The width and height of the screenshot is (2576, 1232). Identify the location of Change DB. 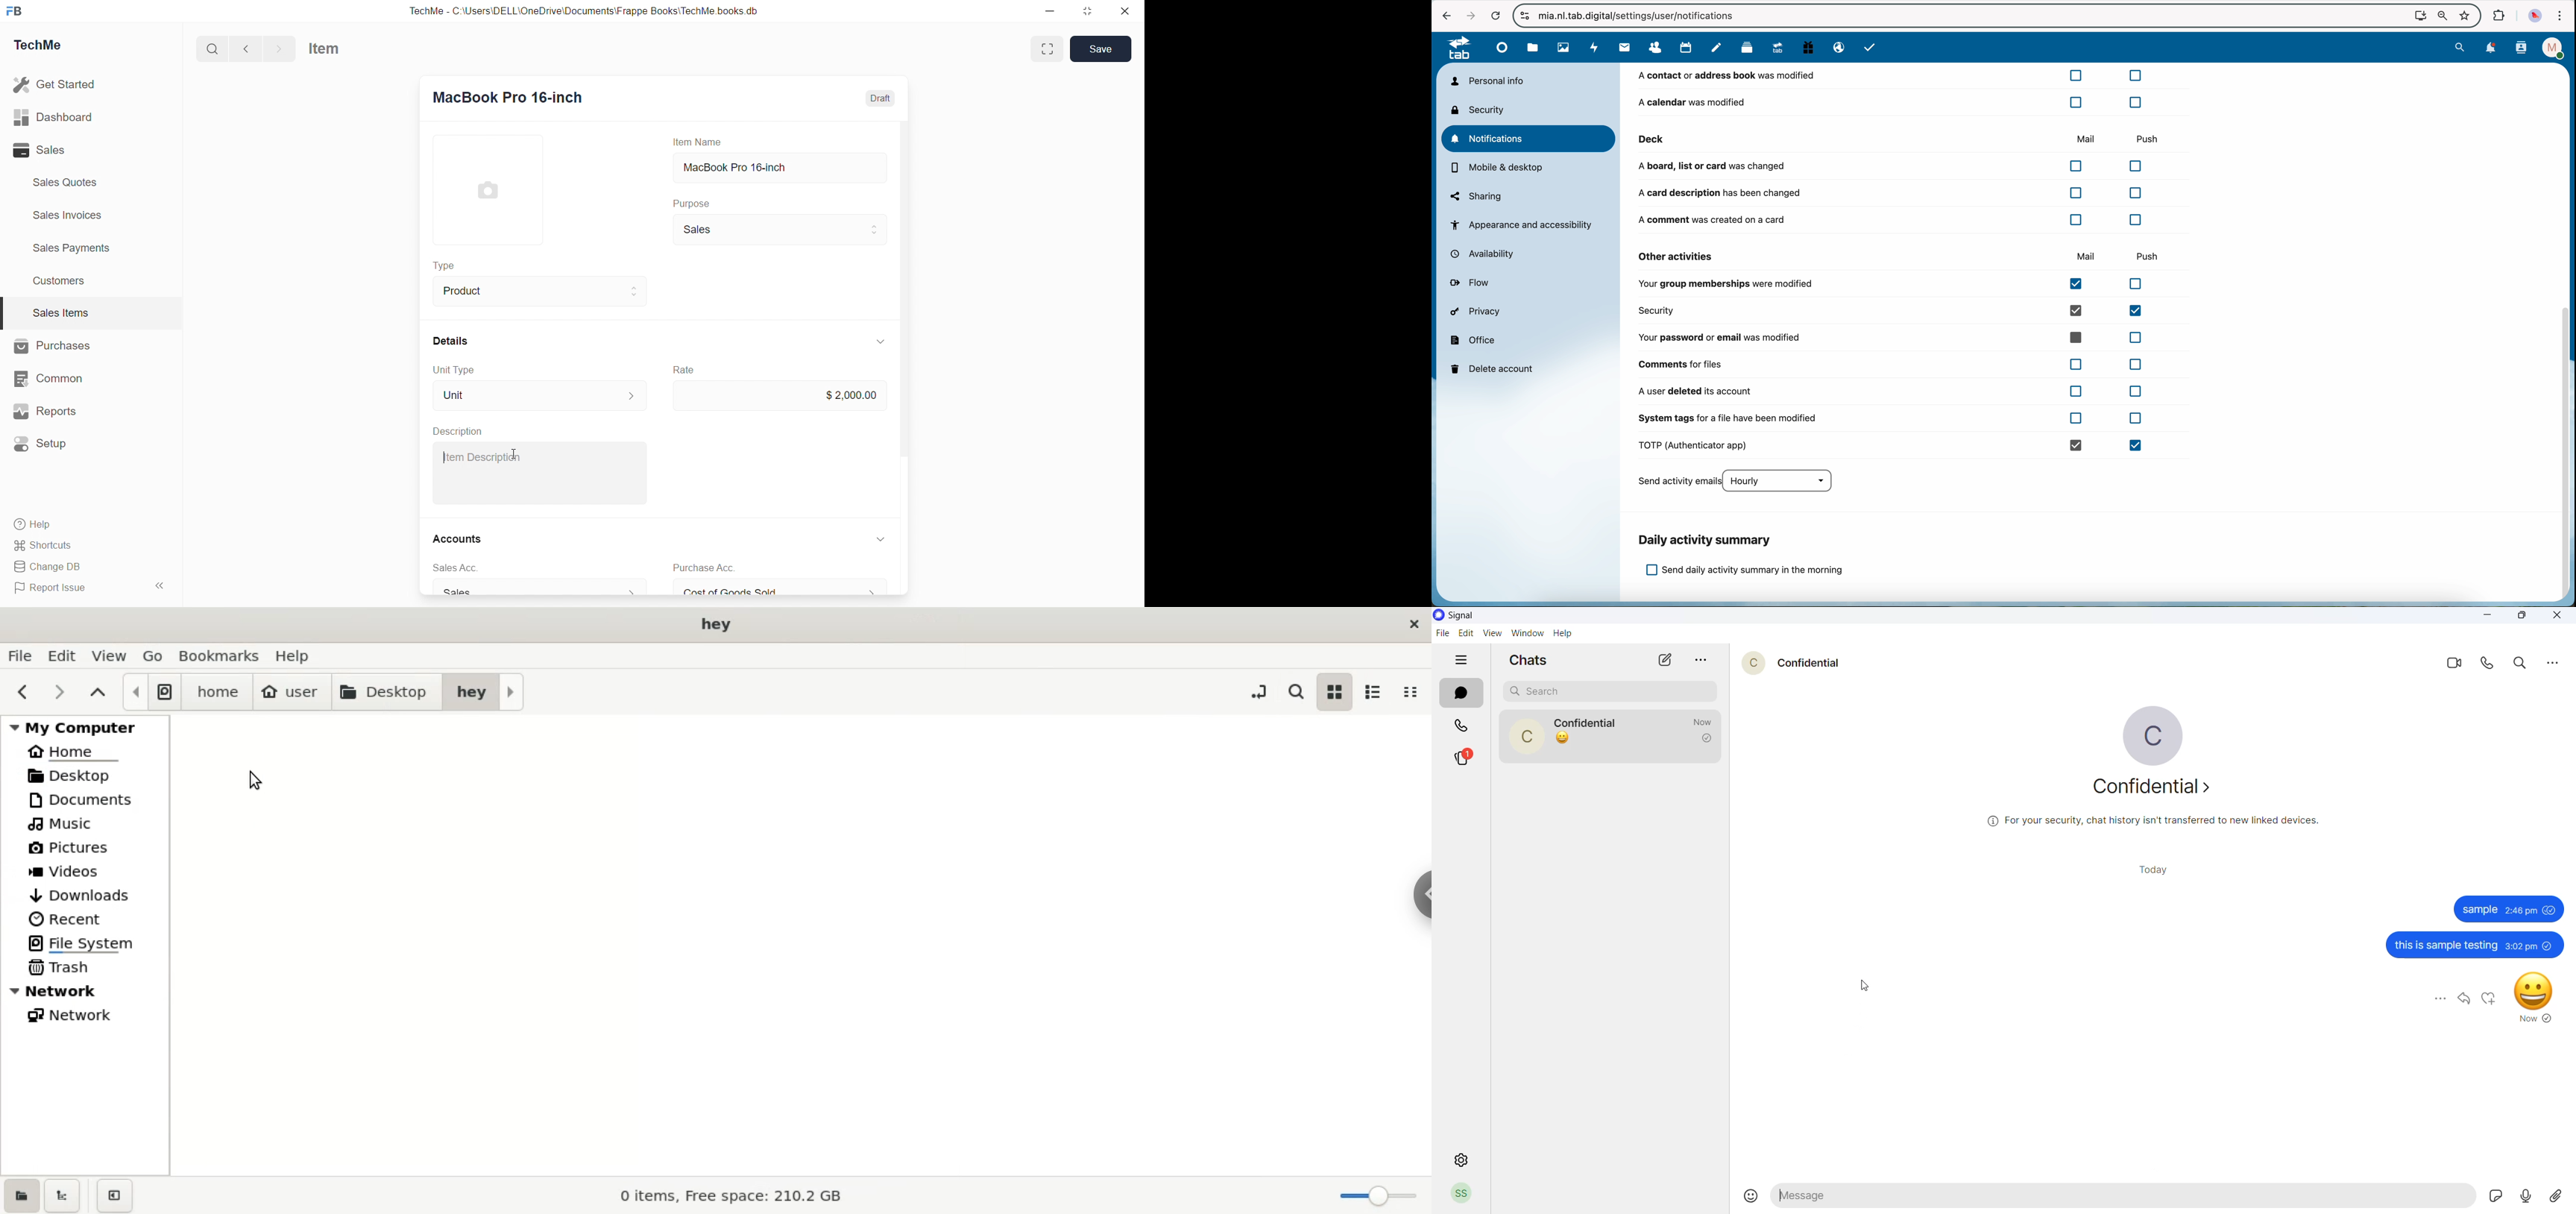
(48, 566).